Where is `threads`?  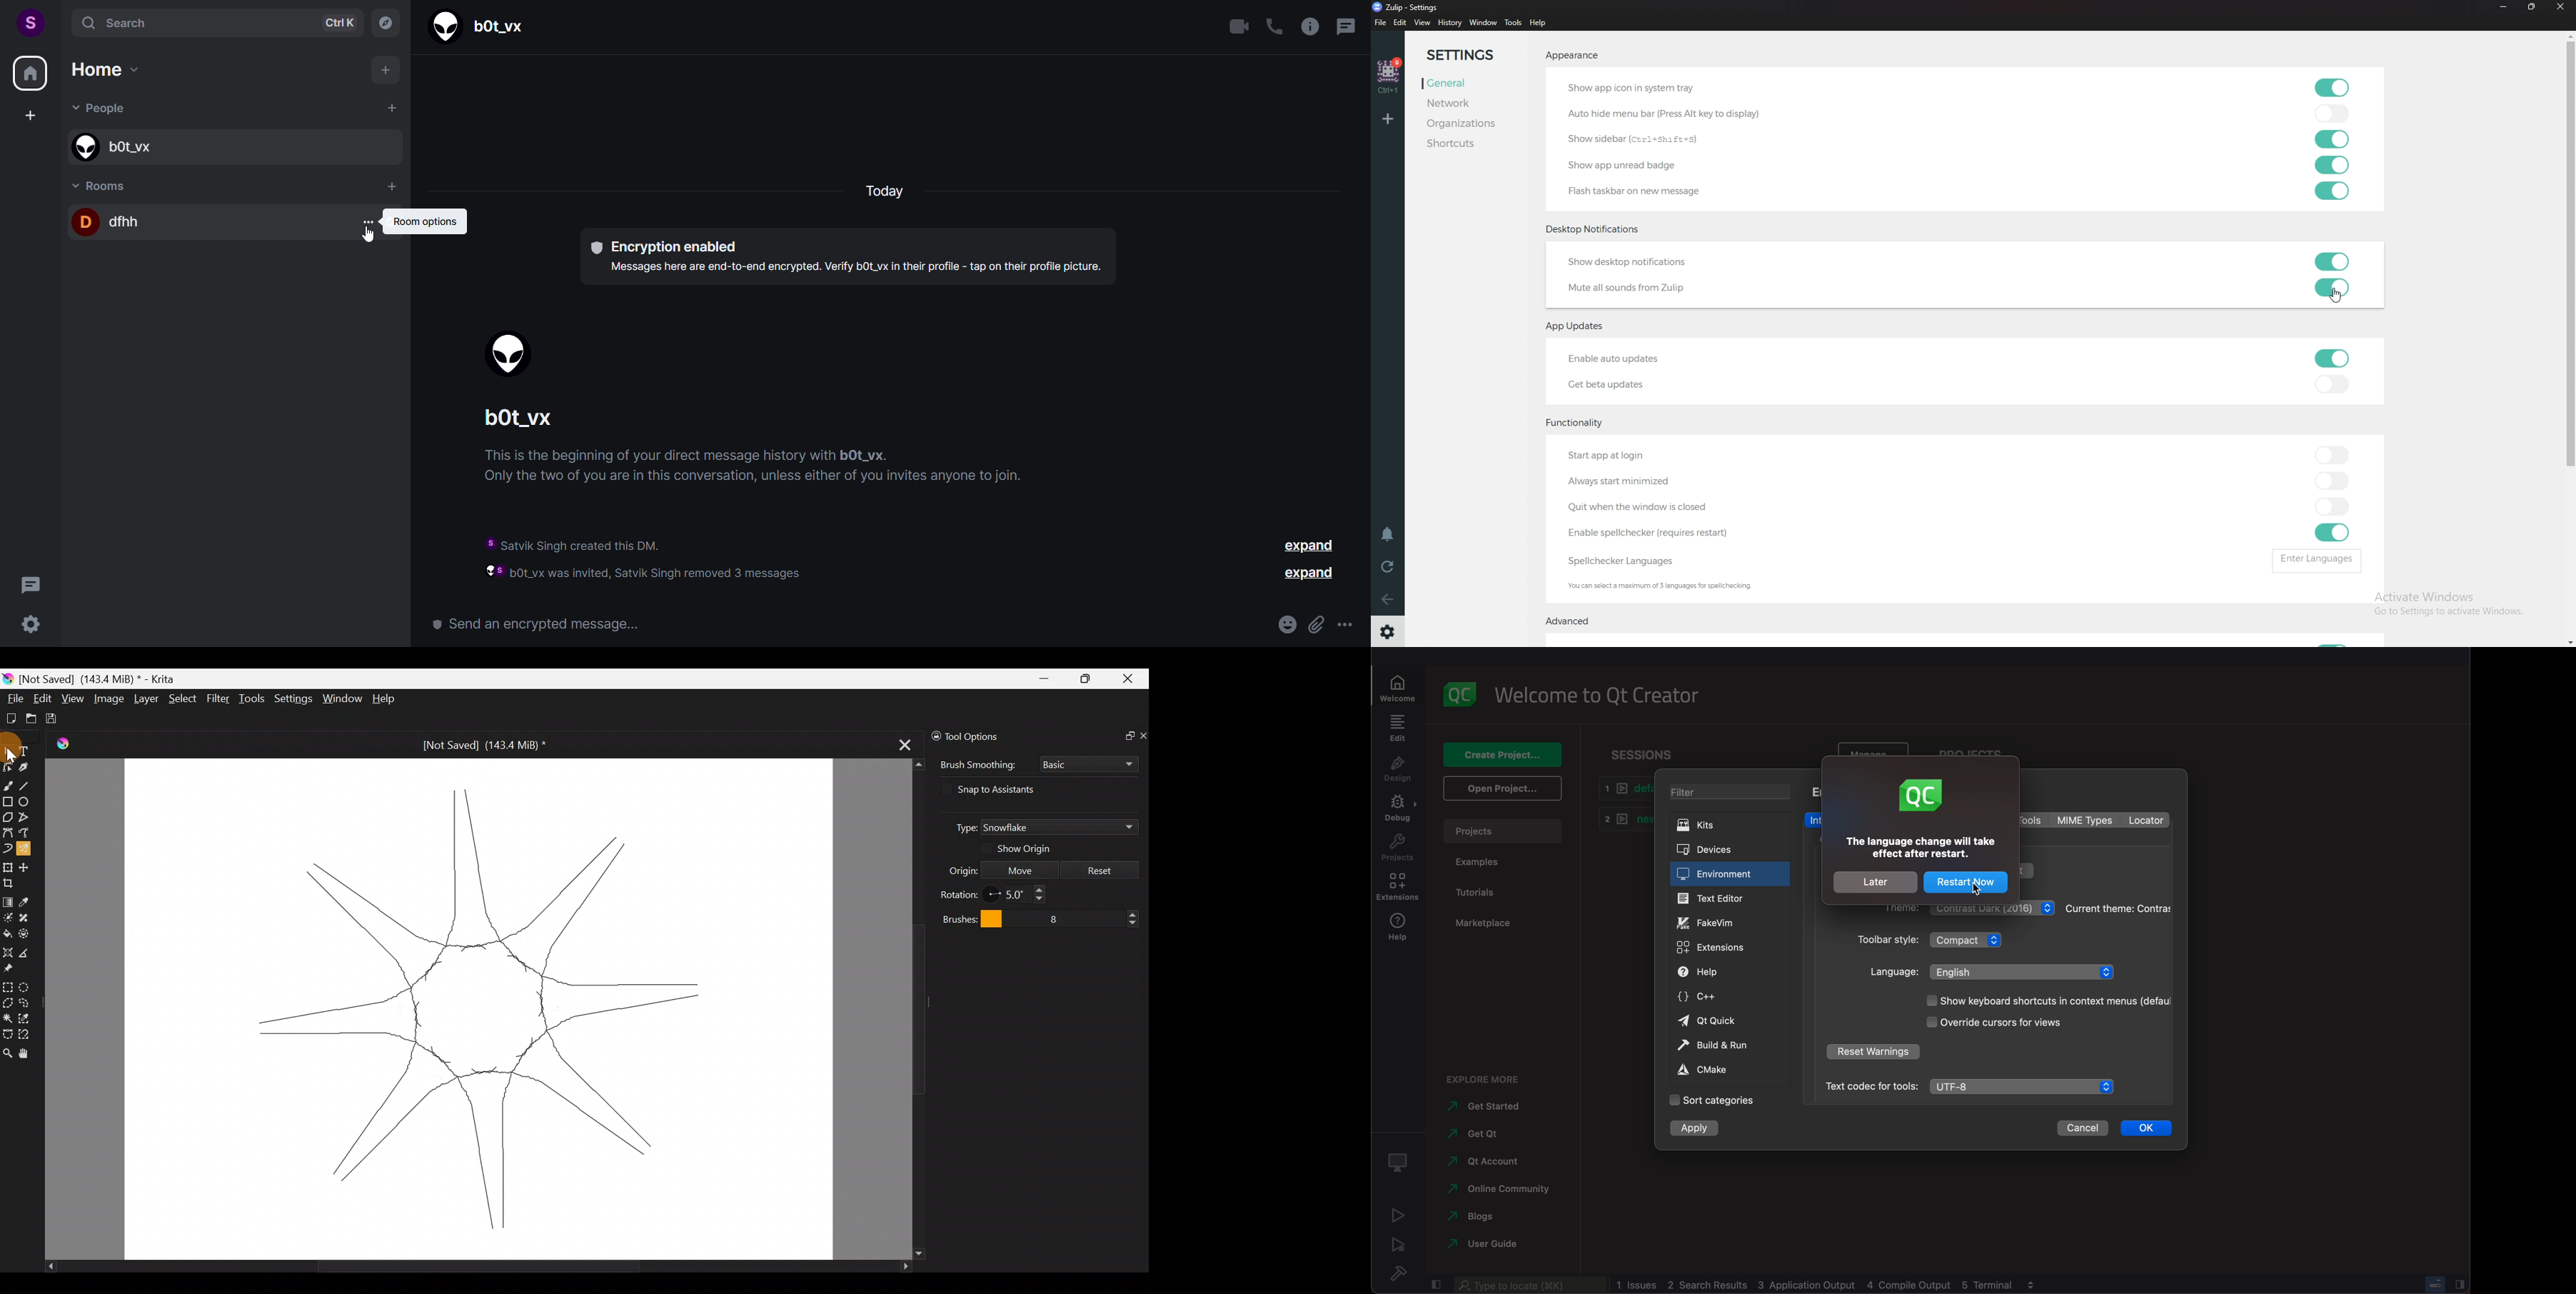
threads is located at coordinates (1344, 29).